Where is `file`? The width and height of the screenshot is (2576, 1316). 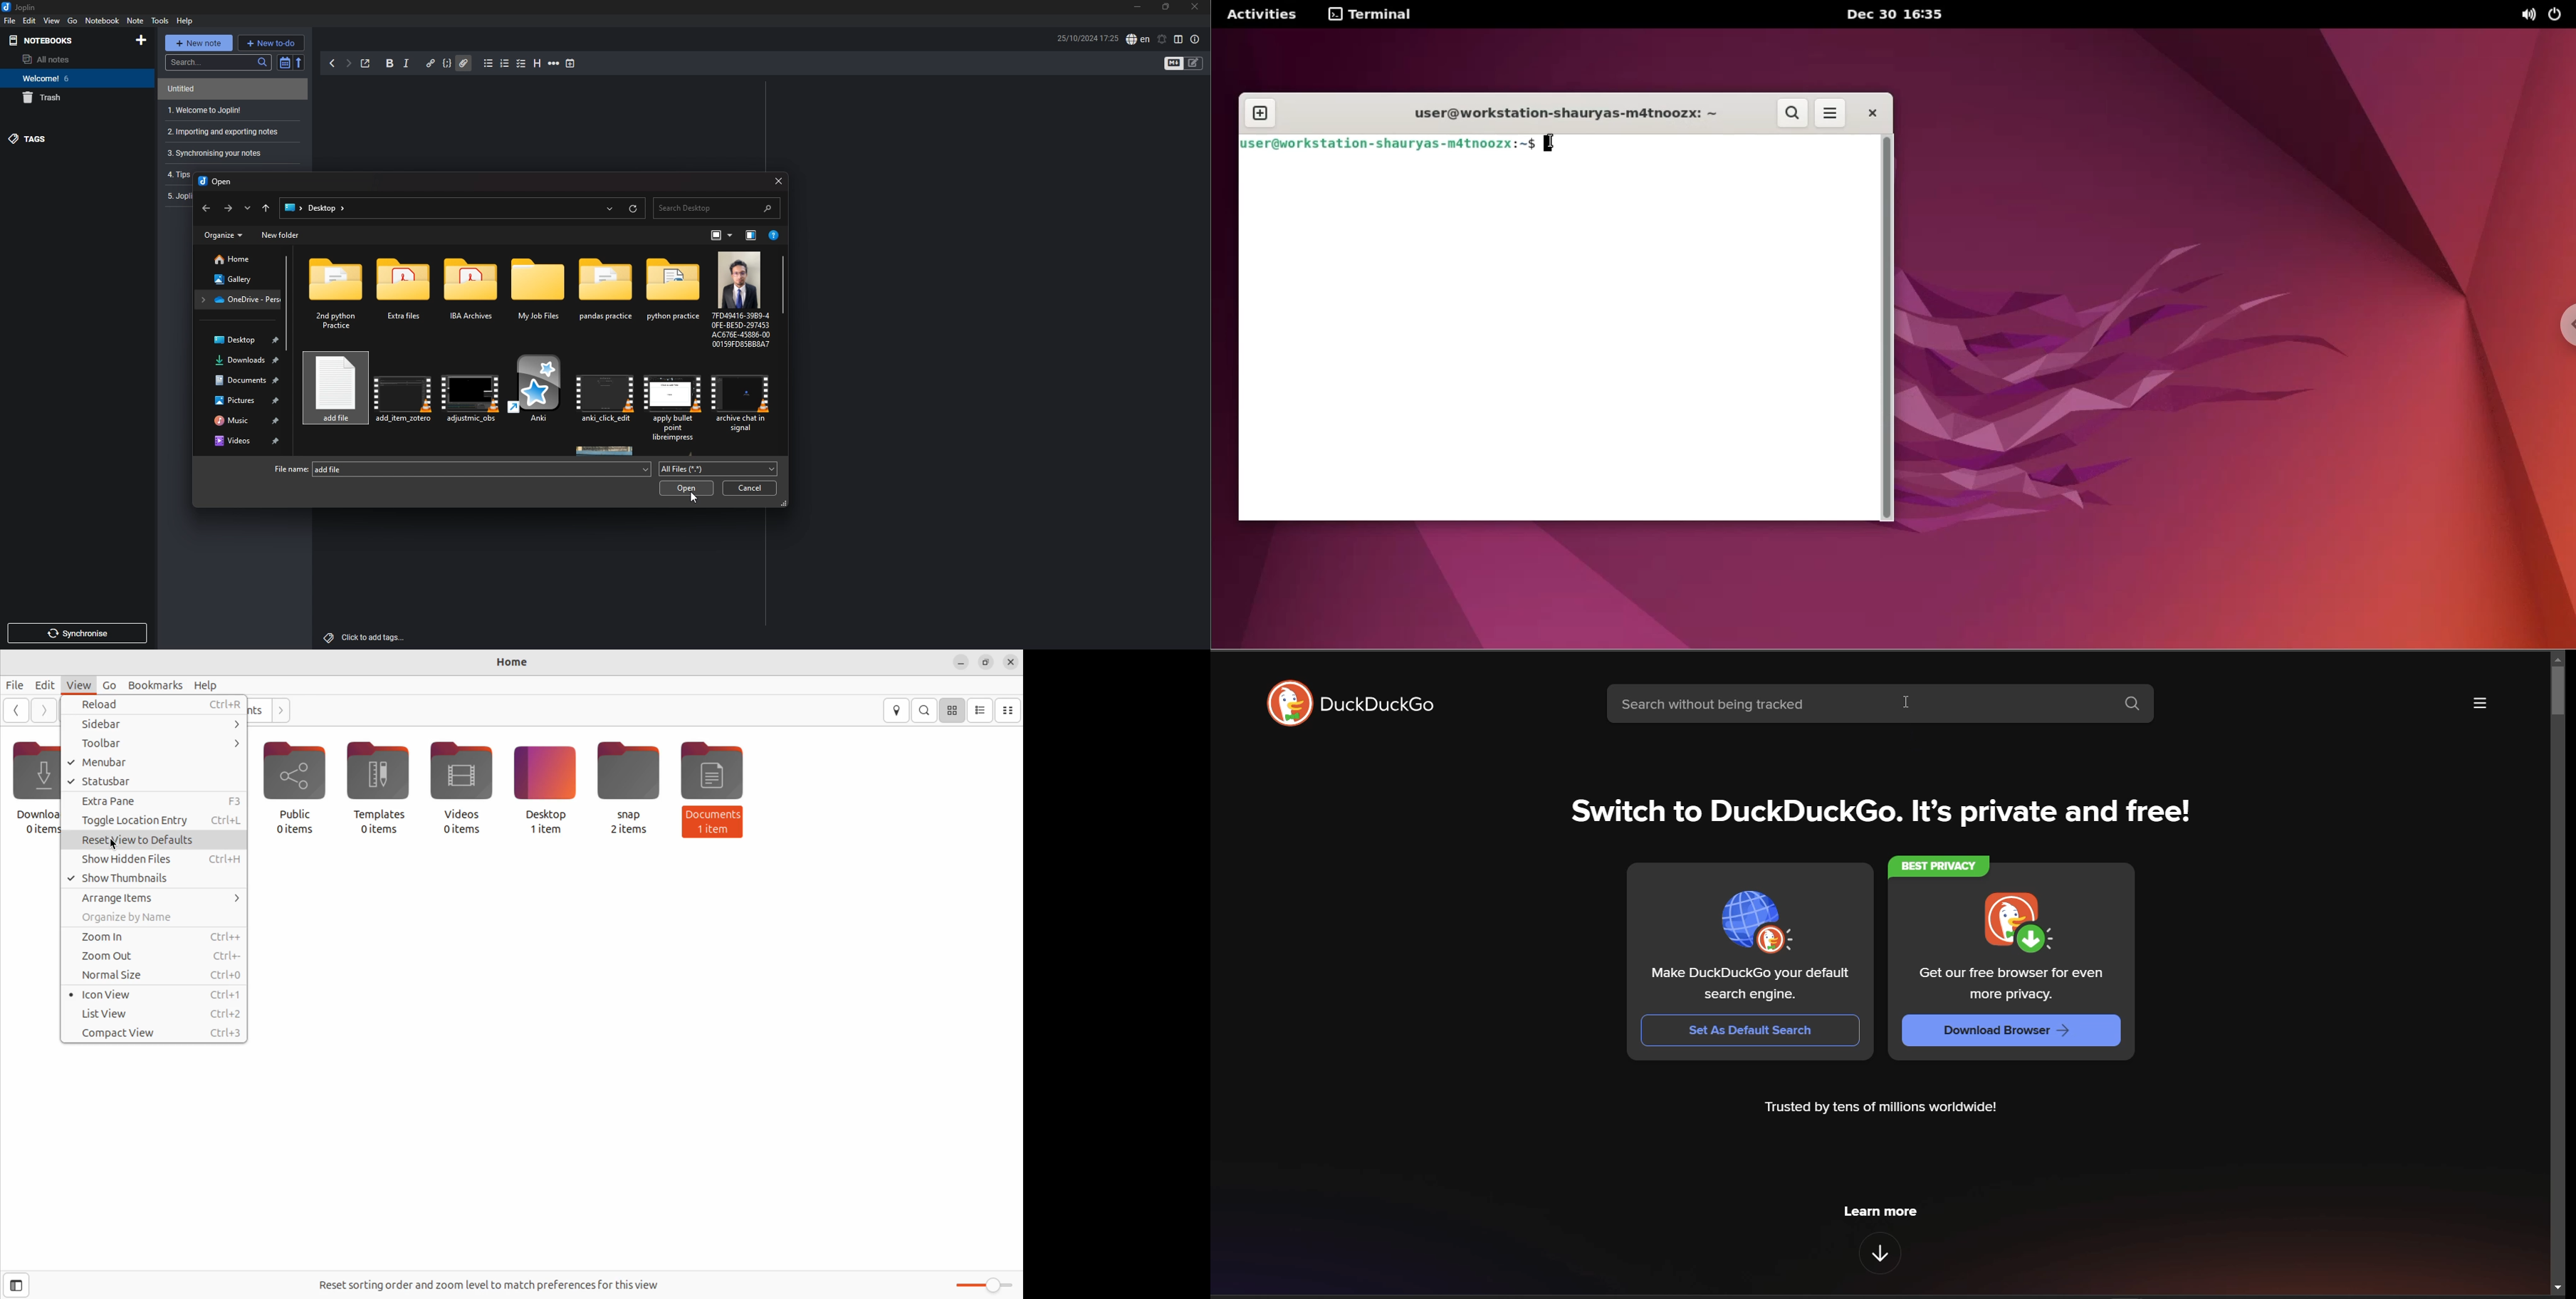 file is located at coordinates (470, 392).